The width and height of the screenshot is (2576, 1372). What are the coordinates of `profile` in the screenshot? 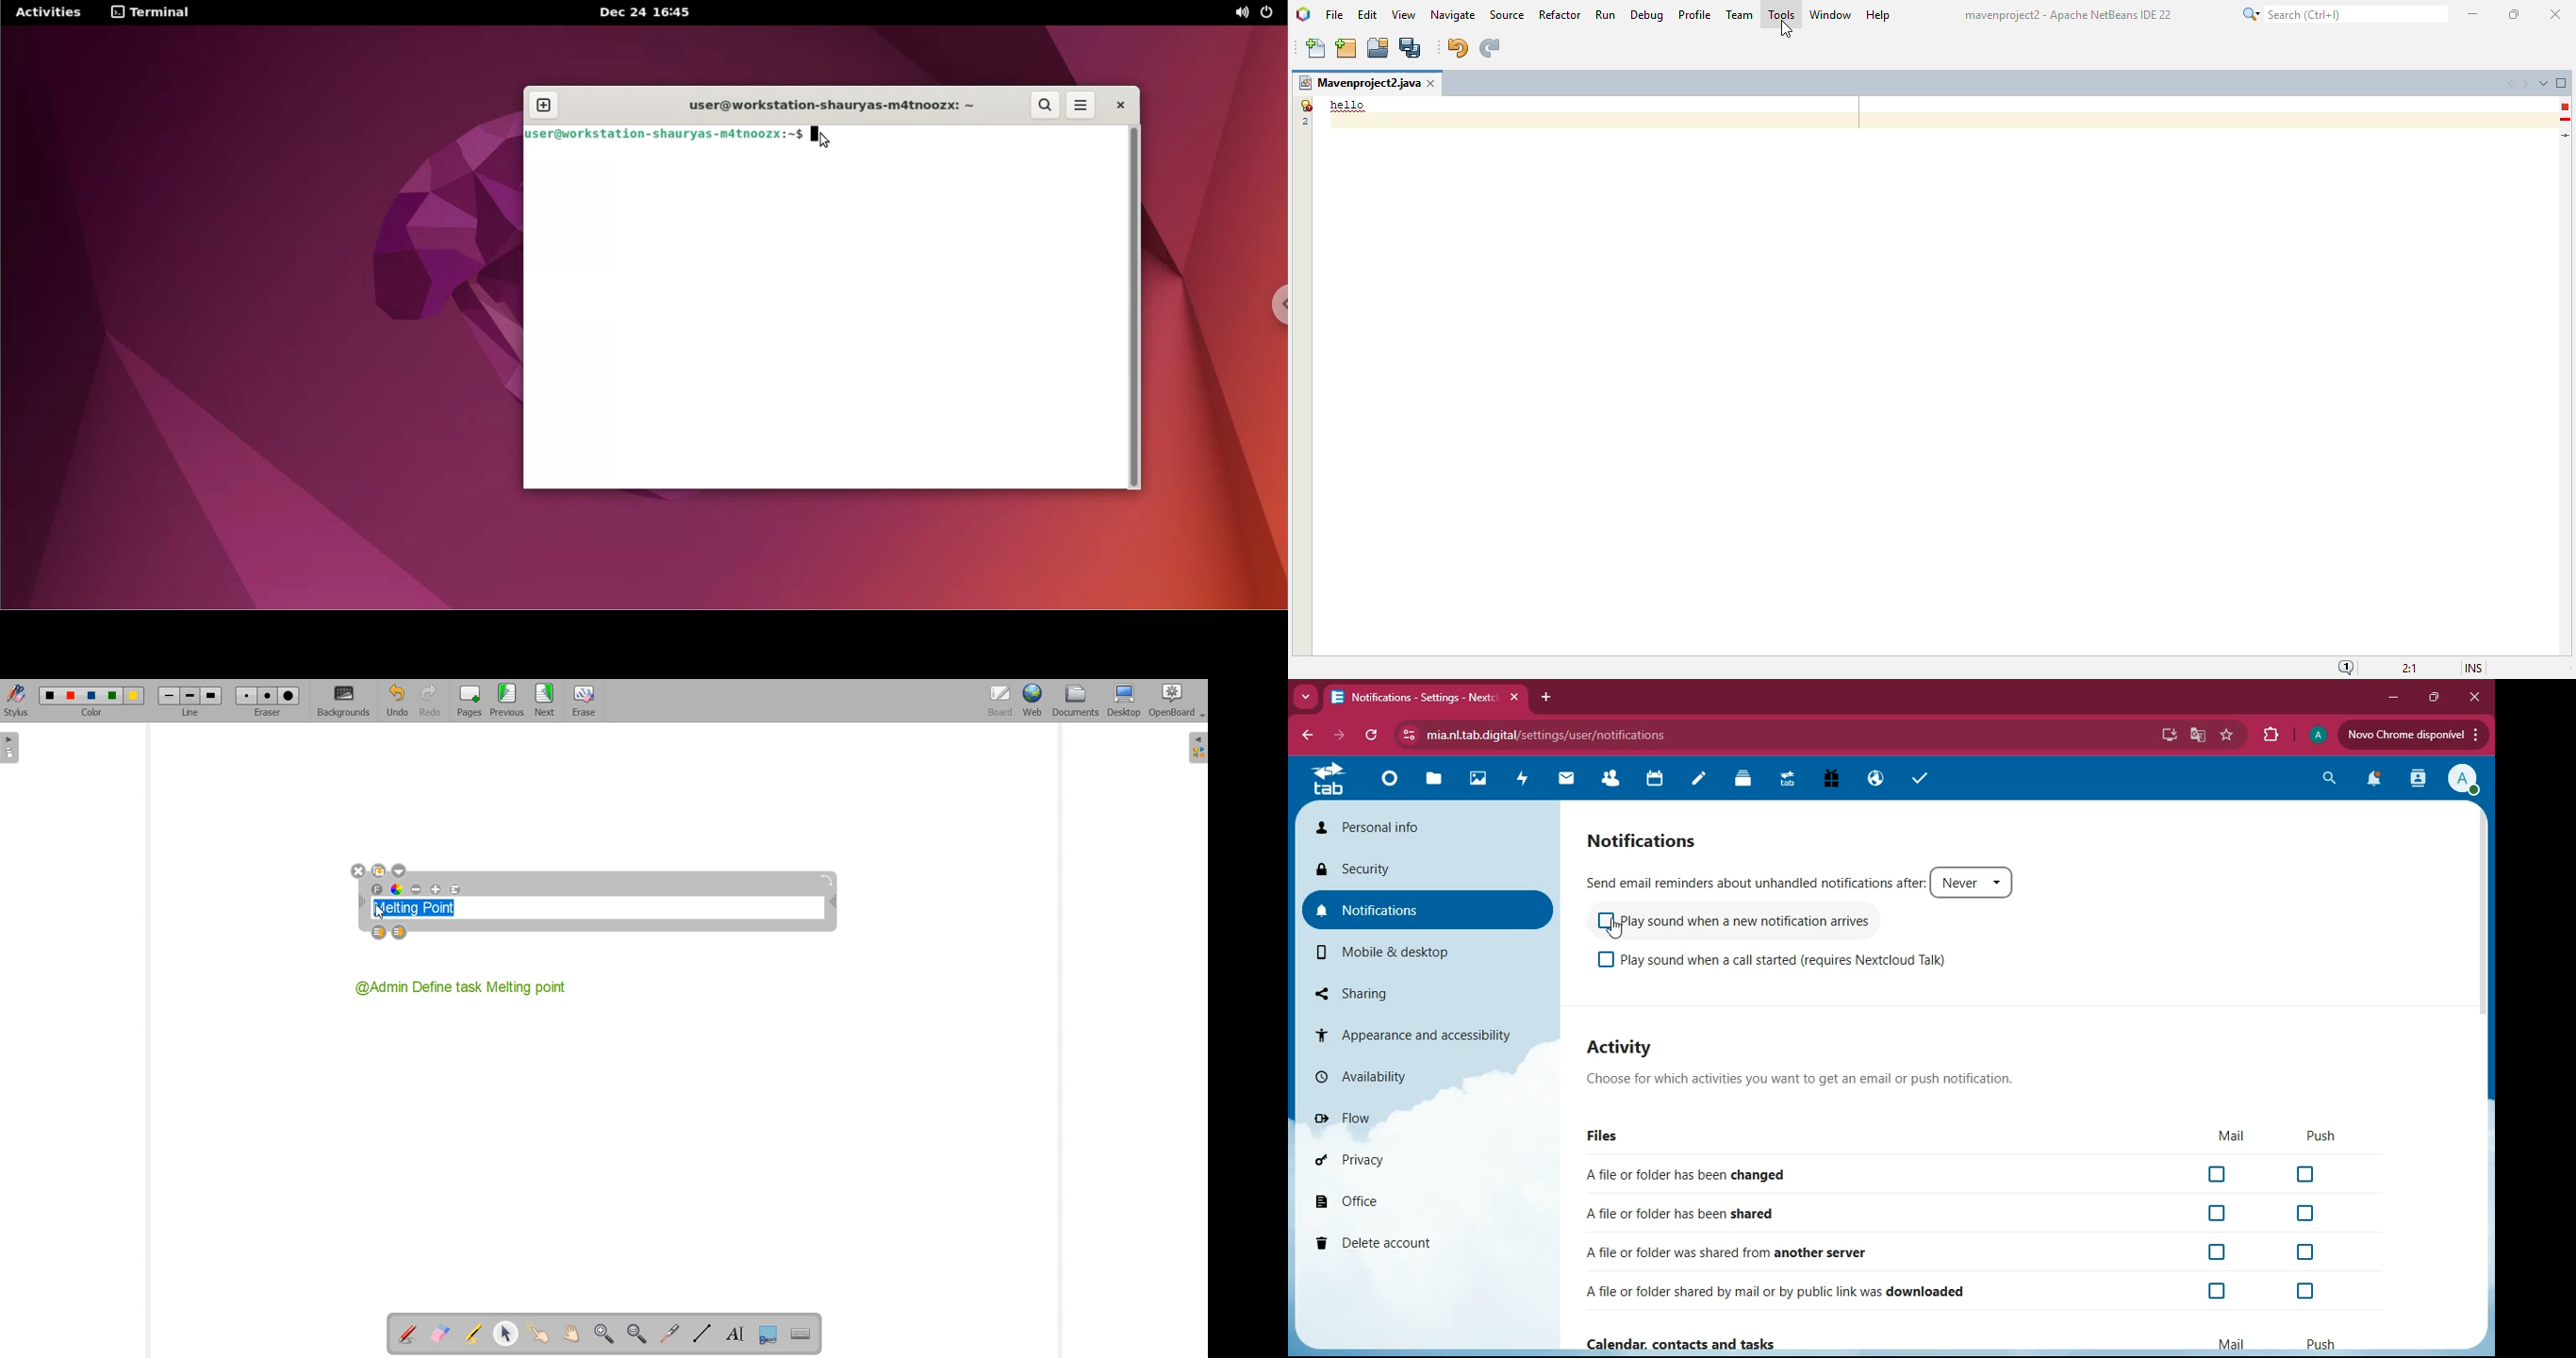 It's located at (2462, 780).